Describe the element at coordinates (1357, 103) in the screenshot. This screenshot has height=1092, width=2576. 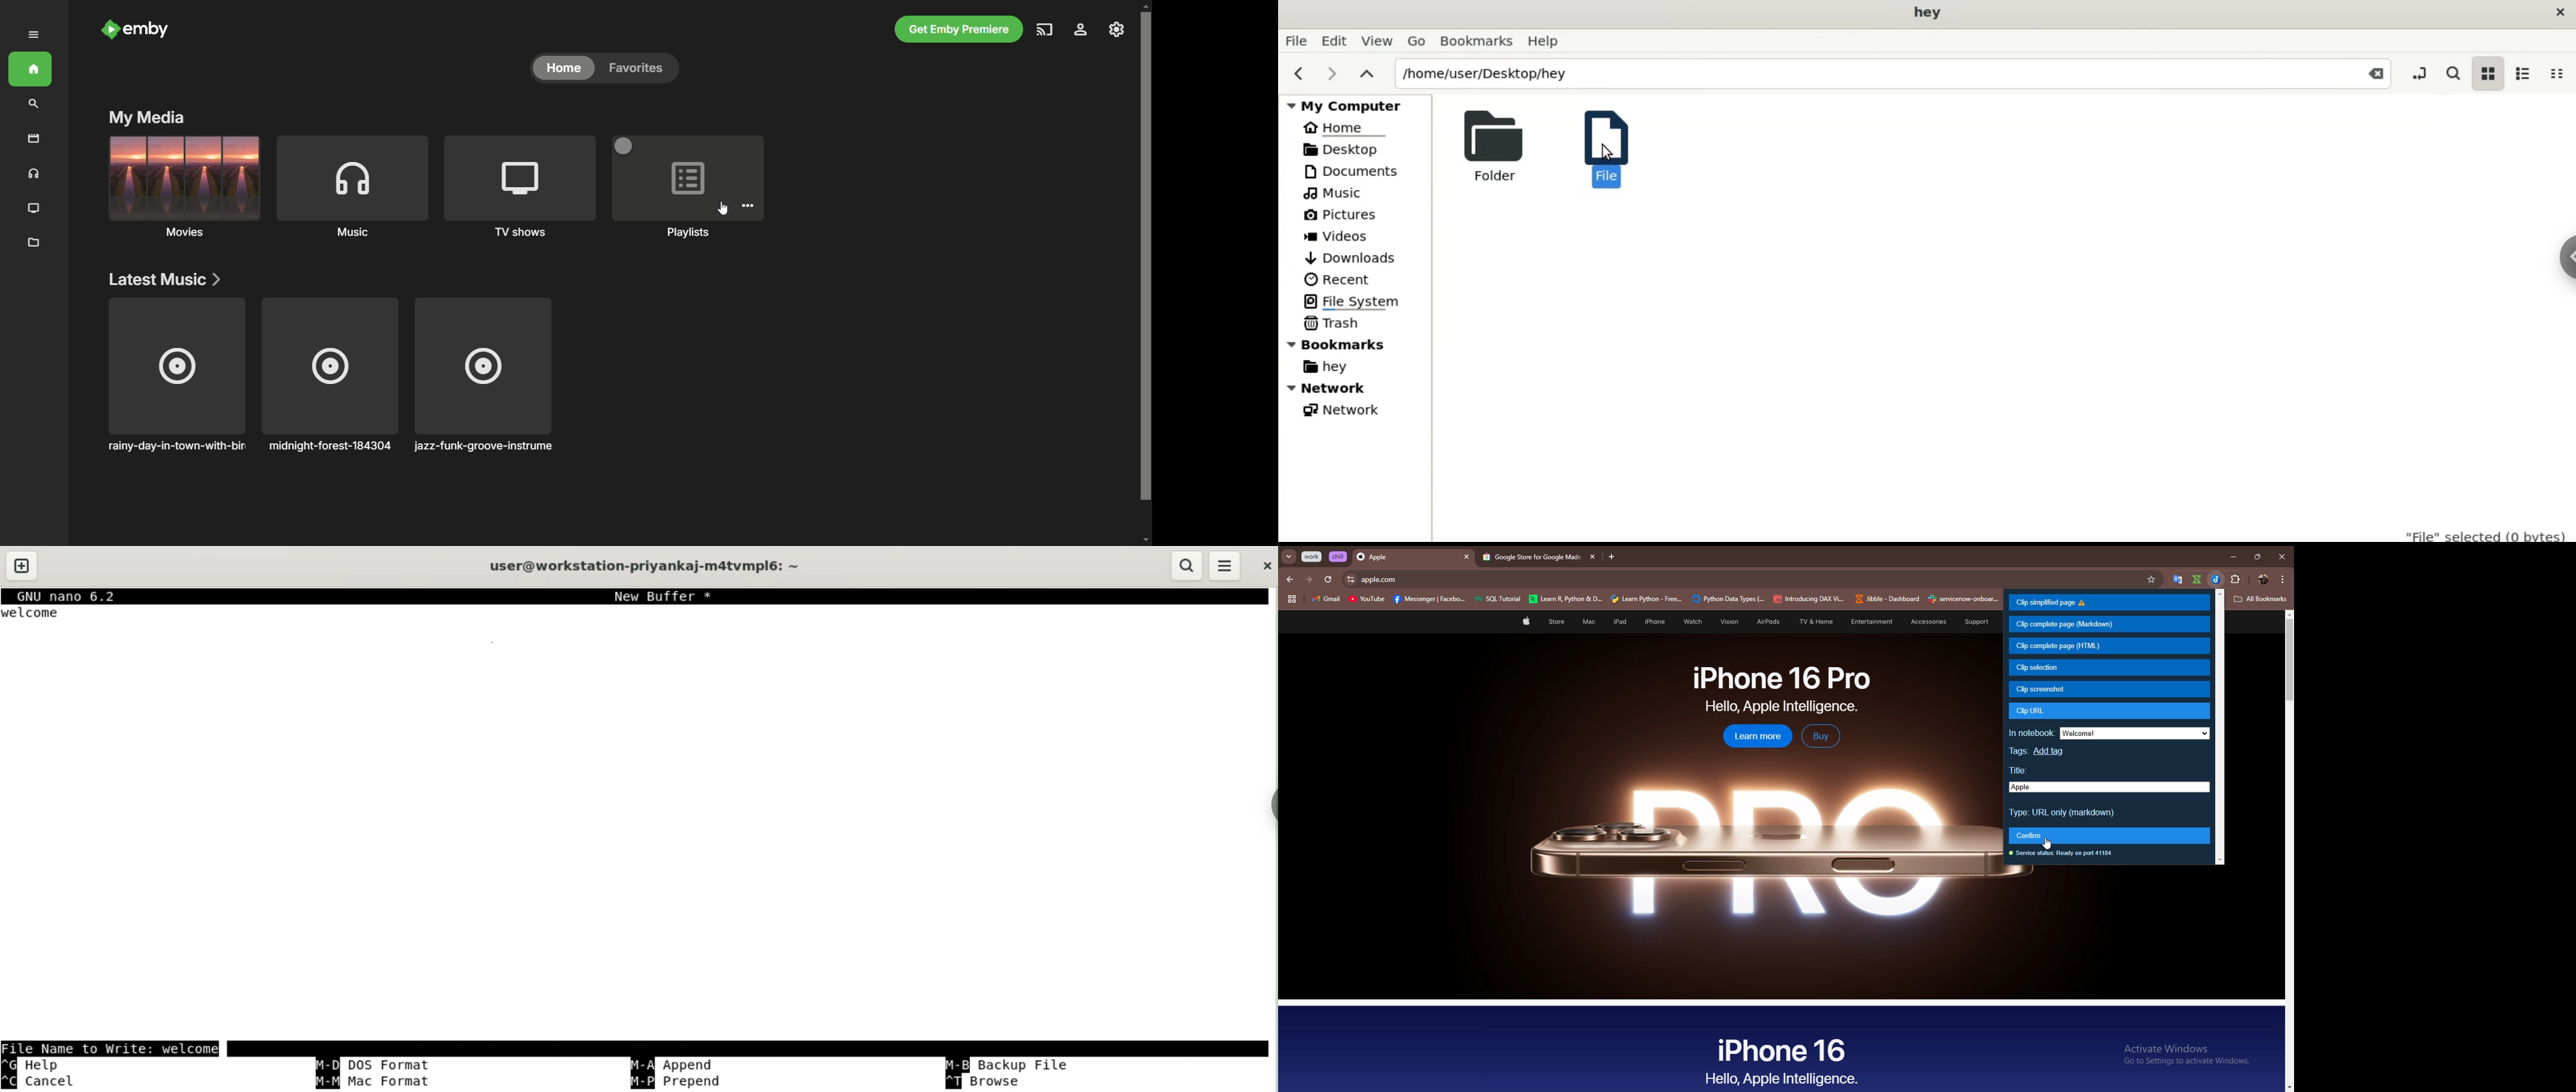
I see `my computer` at that location.